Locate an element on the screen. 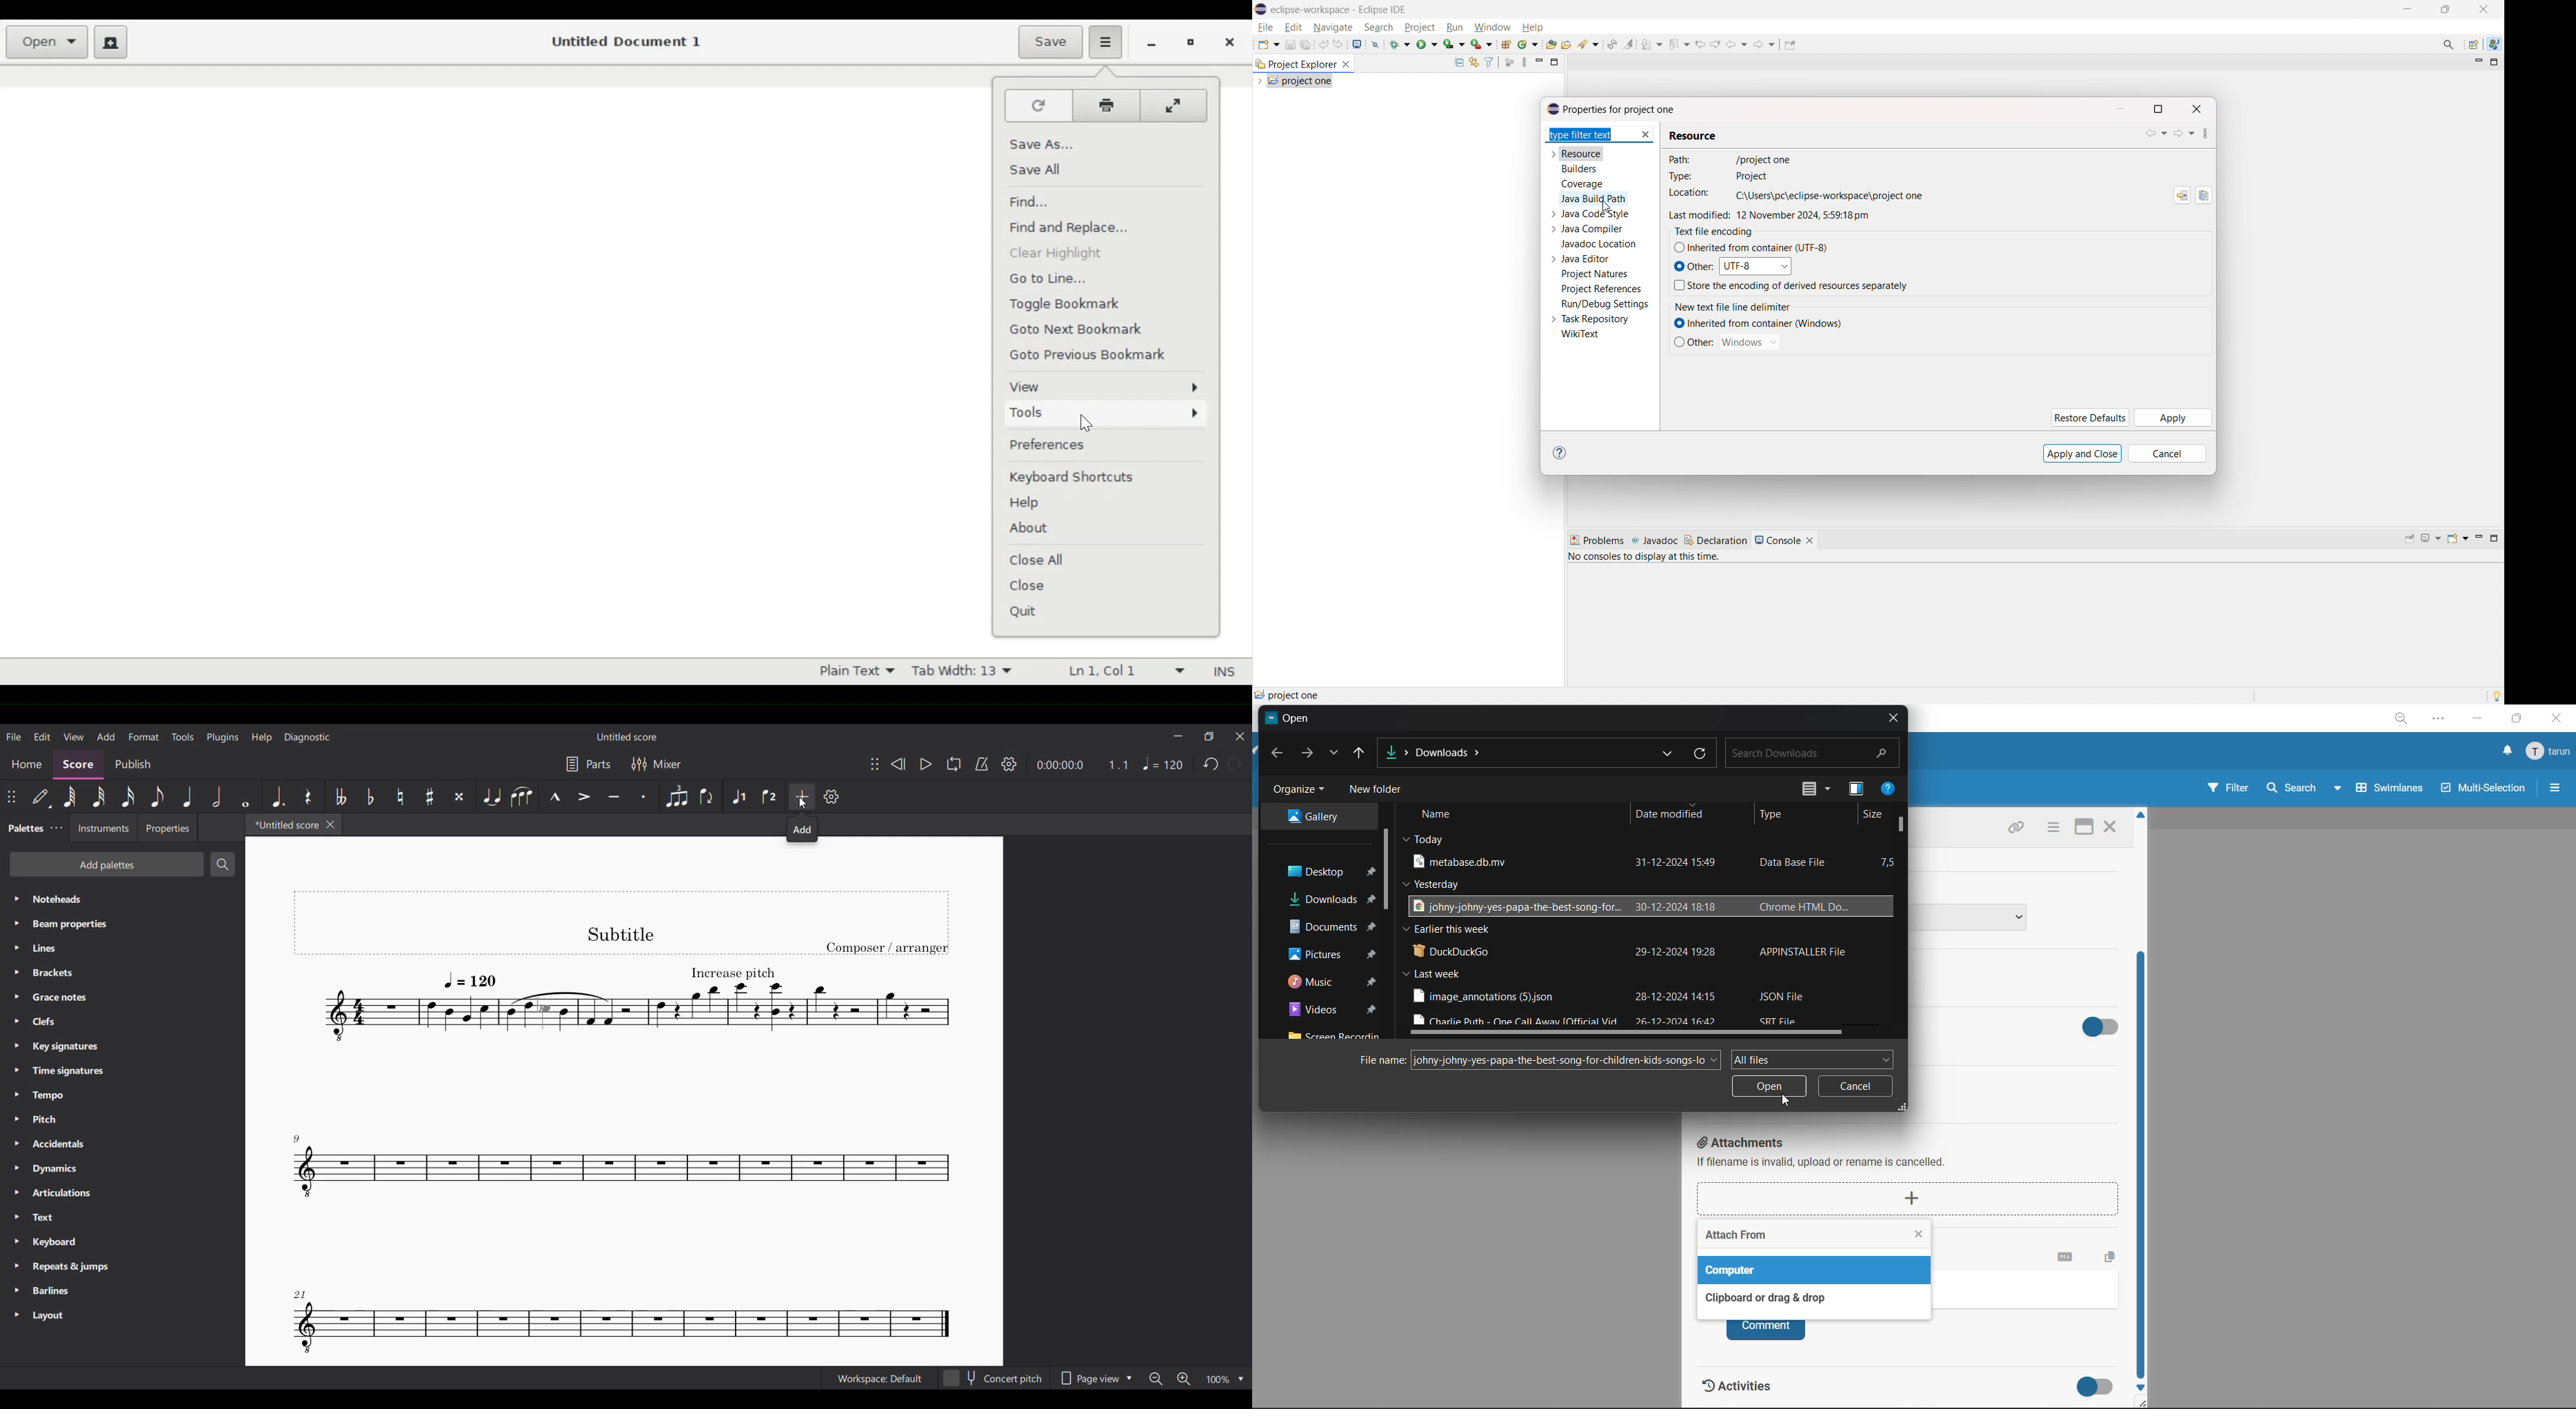 This screenshot has width=2576, height=1428. wikitext is located at coordinates (1581, 335).